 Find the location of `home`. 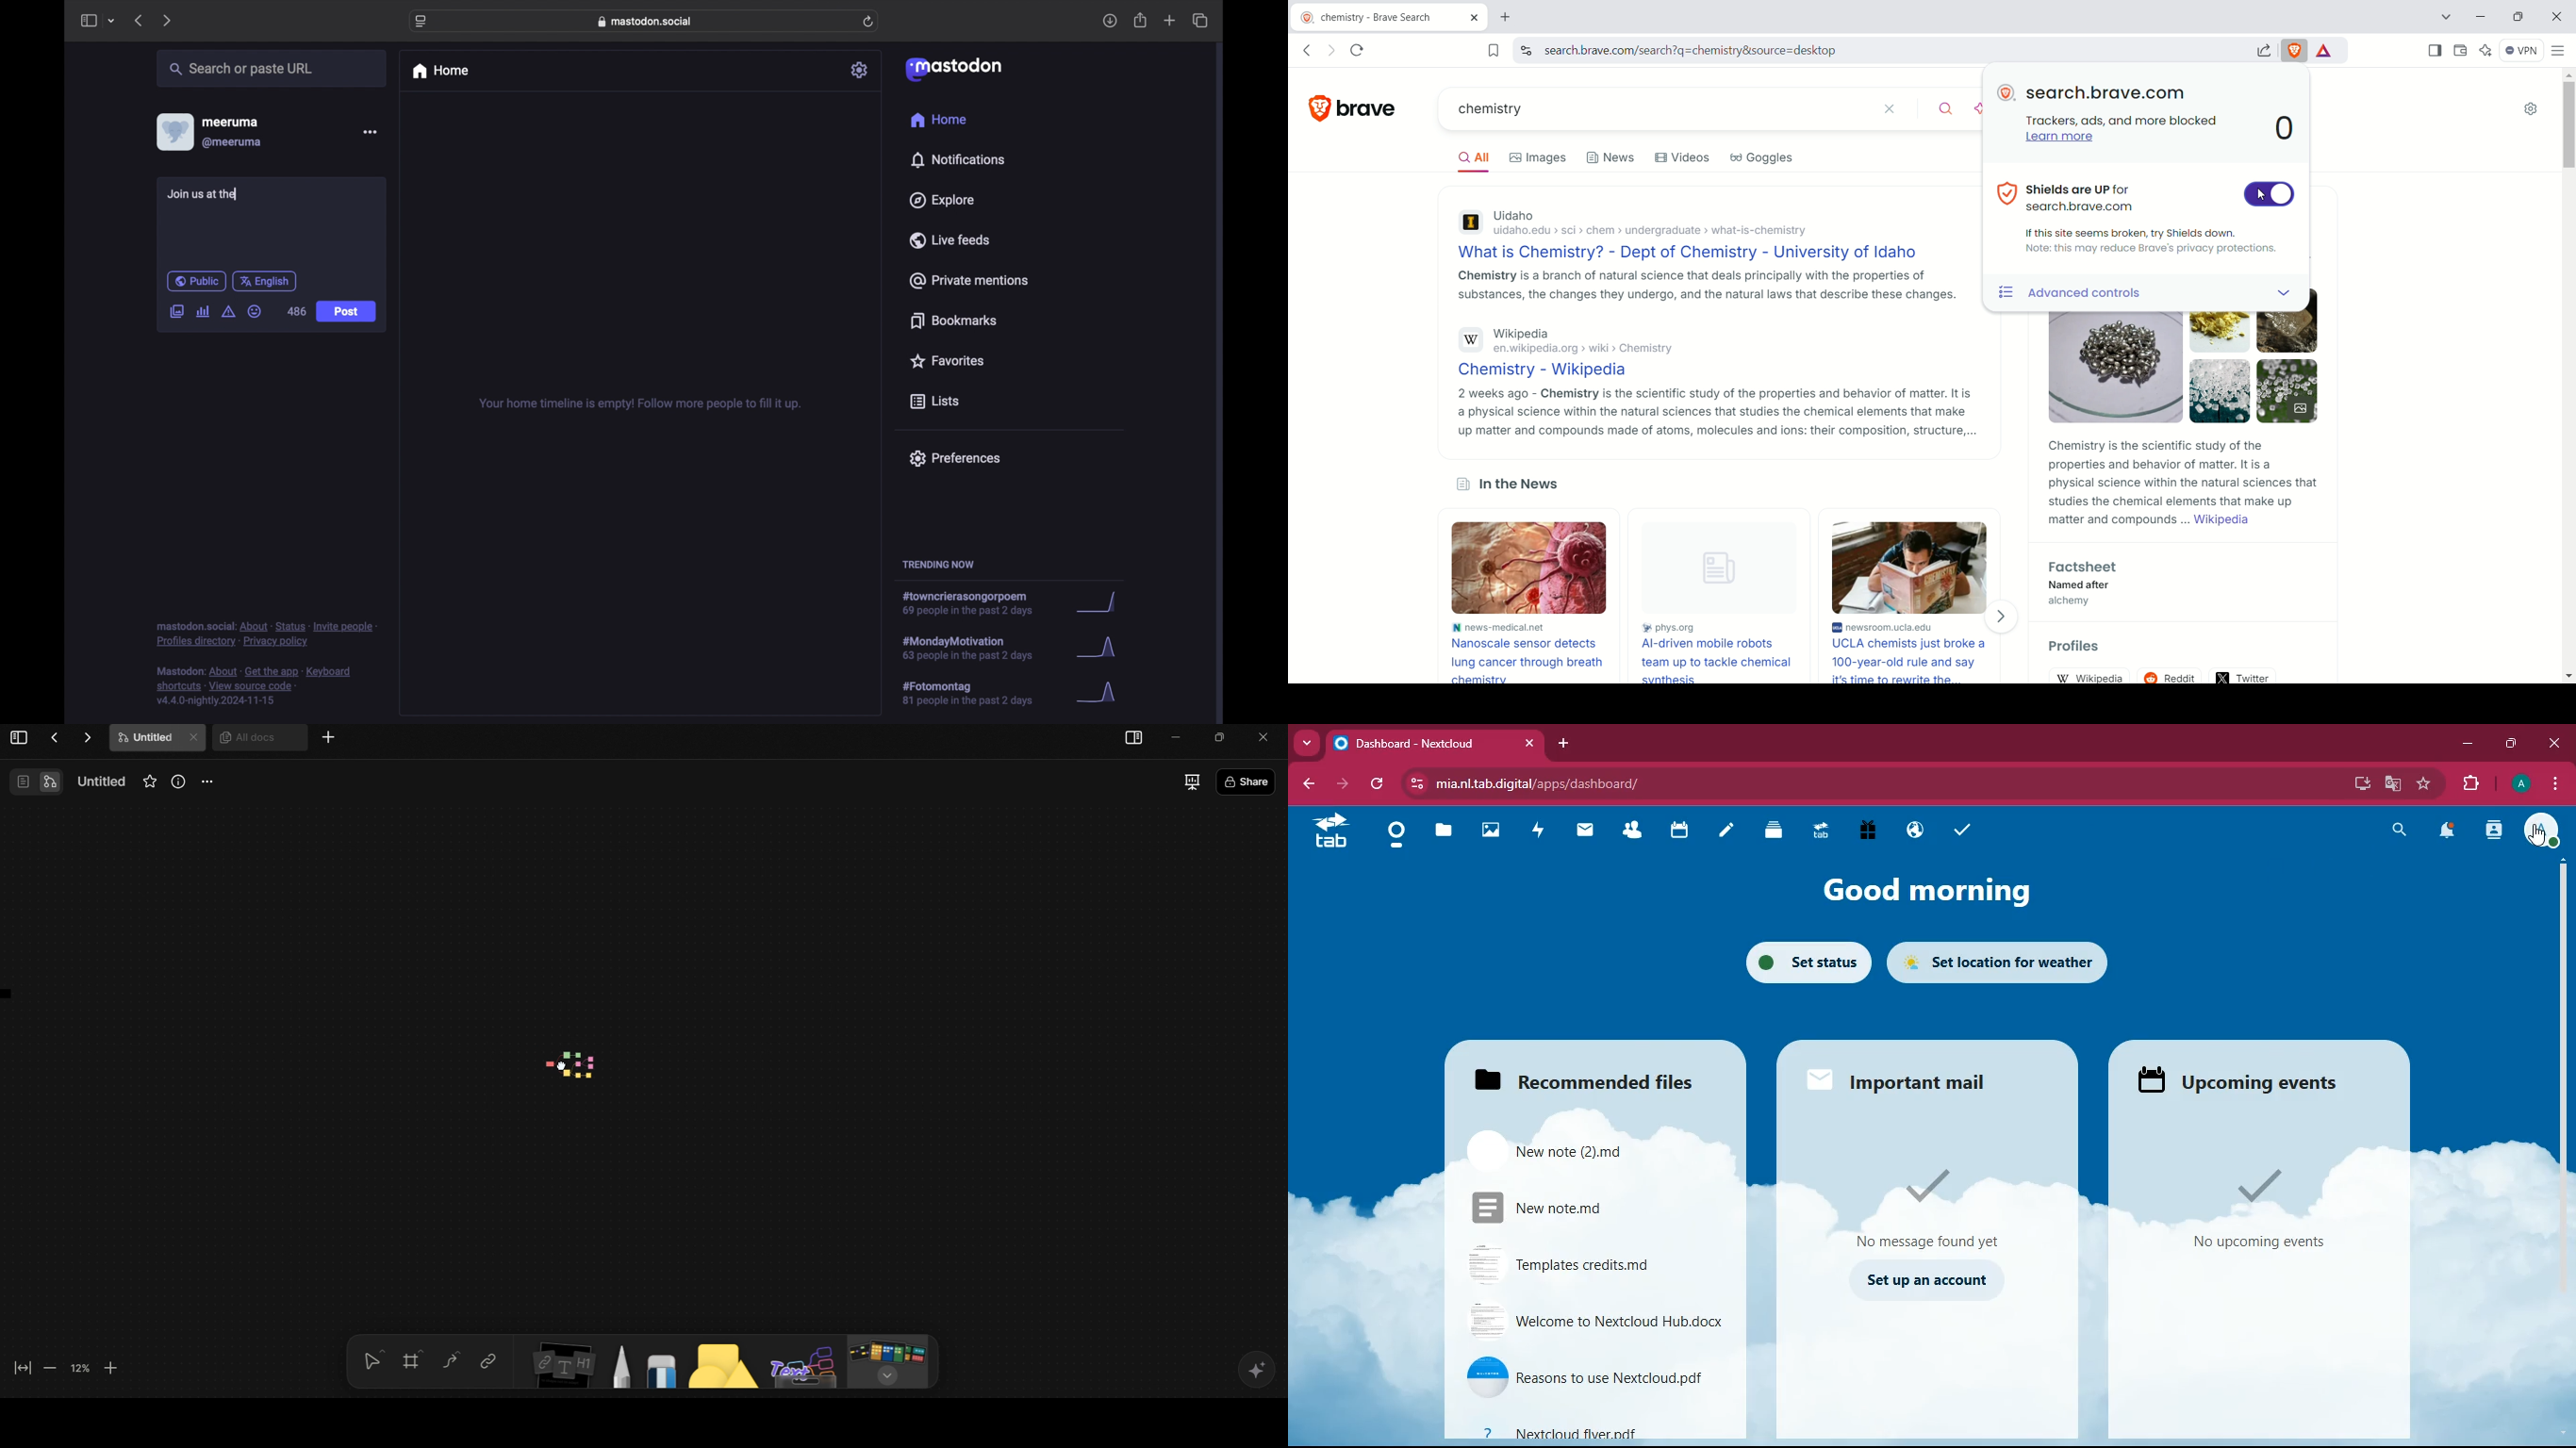

home is located at coordinates (440, 71).